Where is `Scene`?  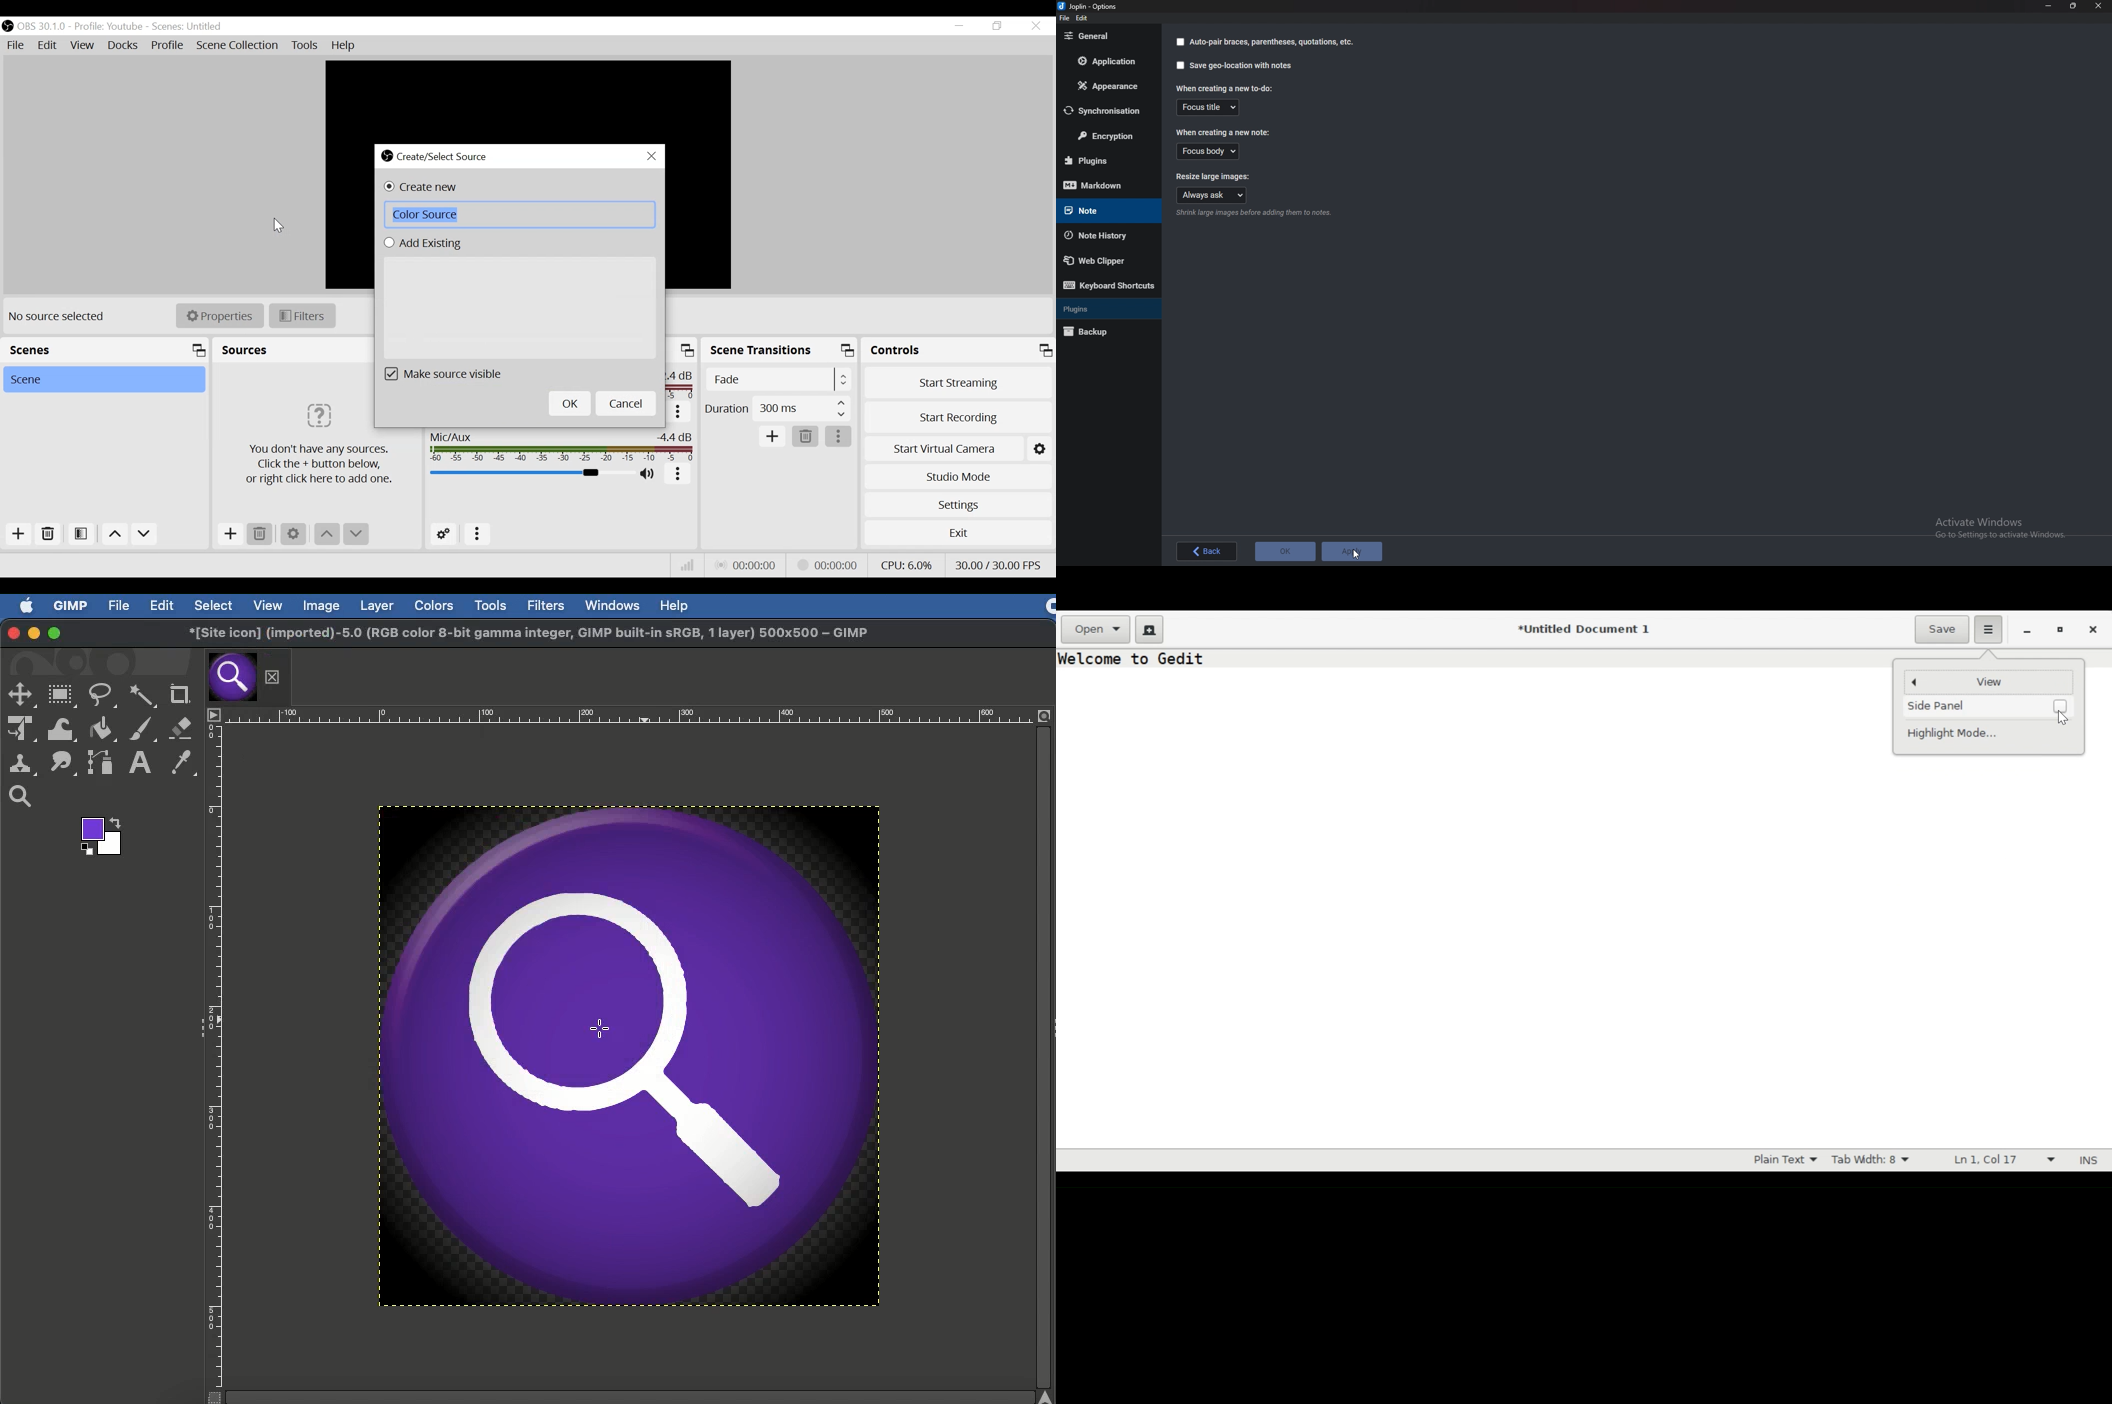
Scene is located at coordinates (103, 380).